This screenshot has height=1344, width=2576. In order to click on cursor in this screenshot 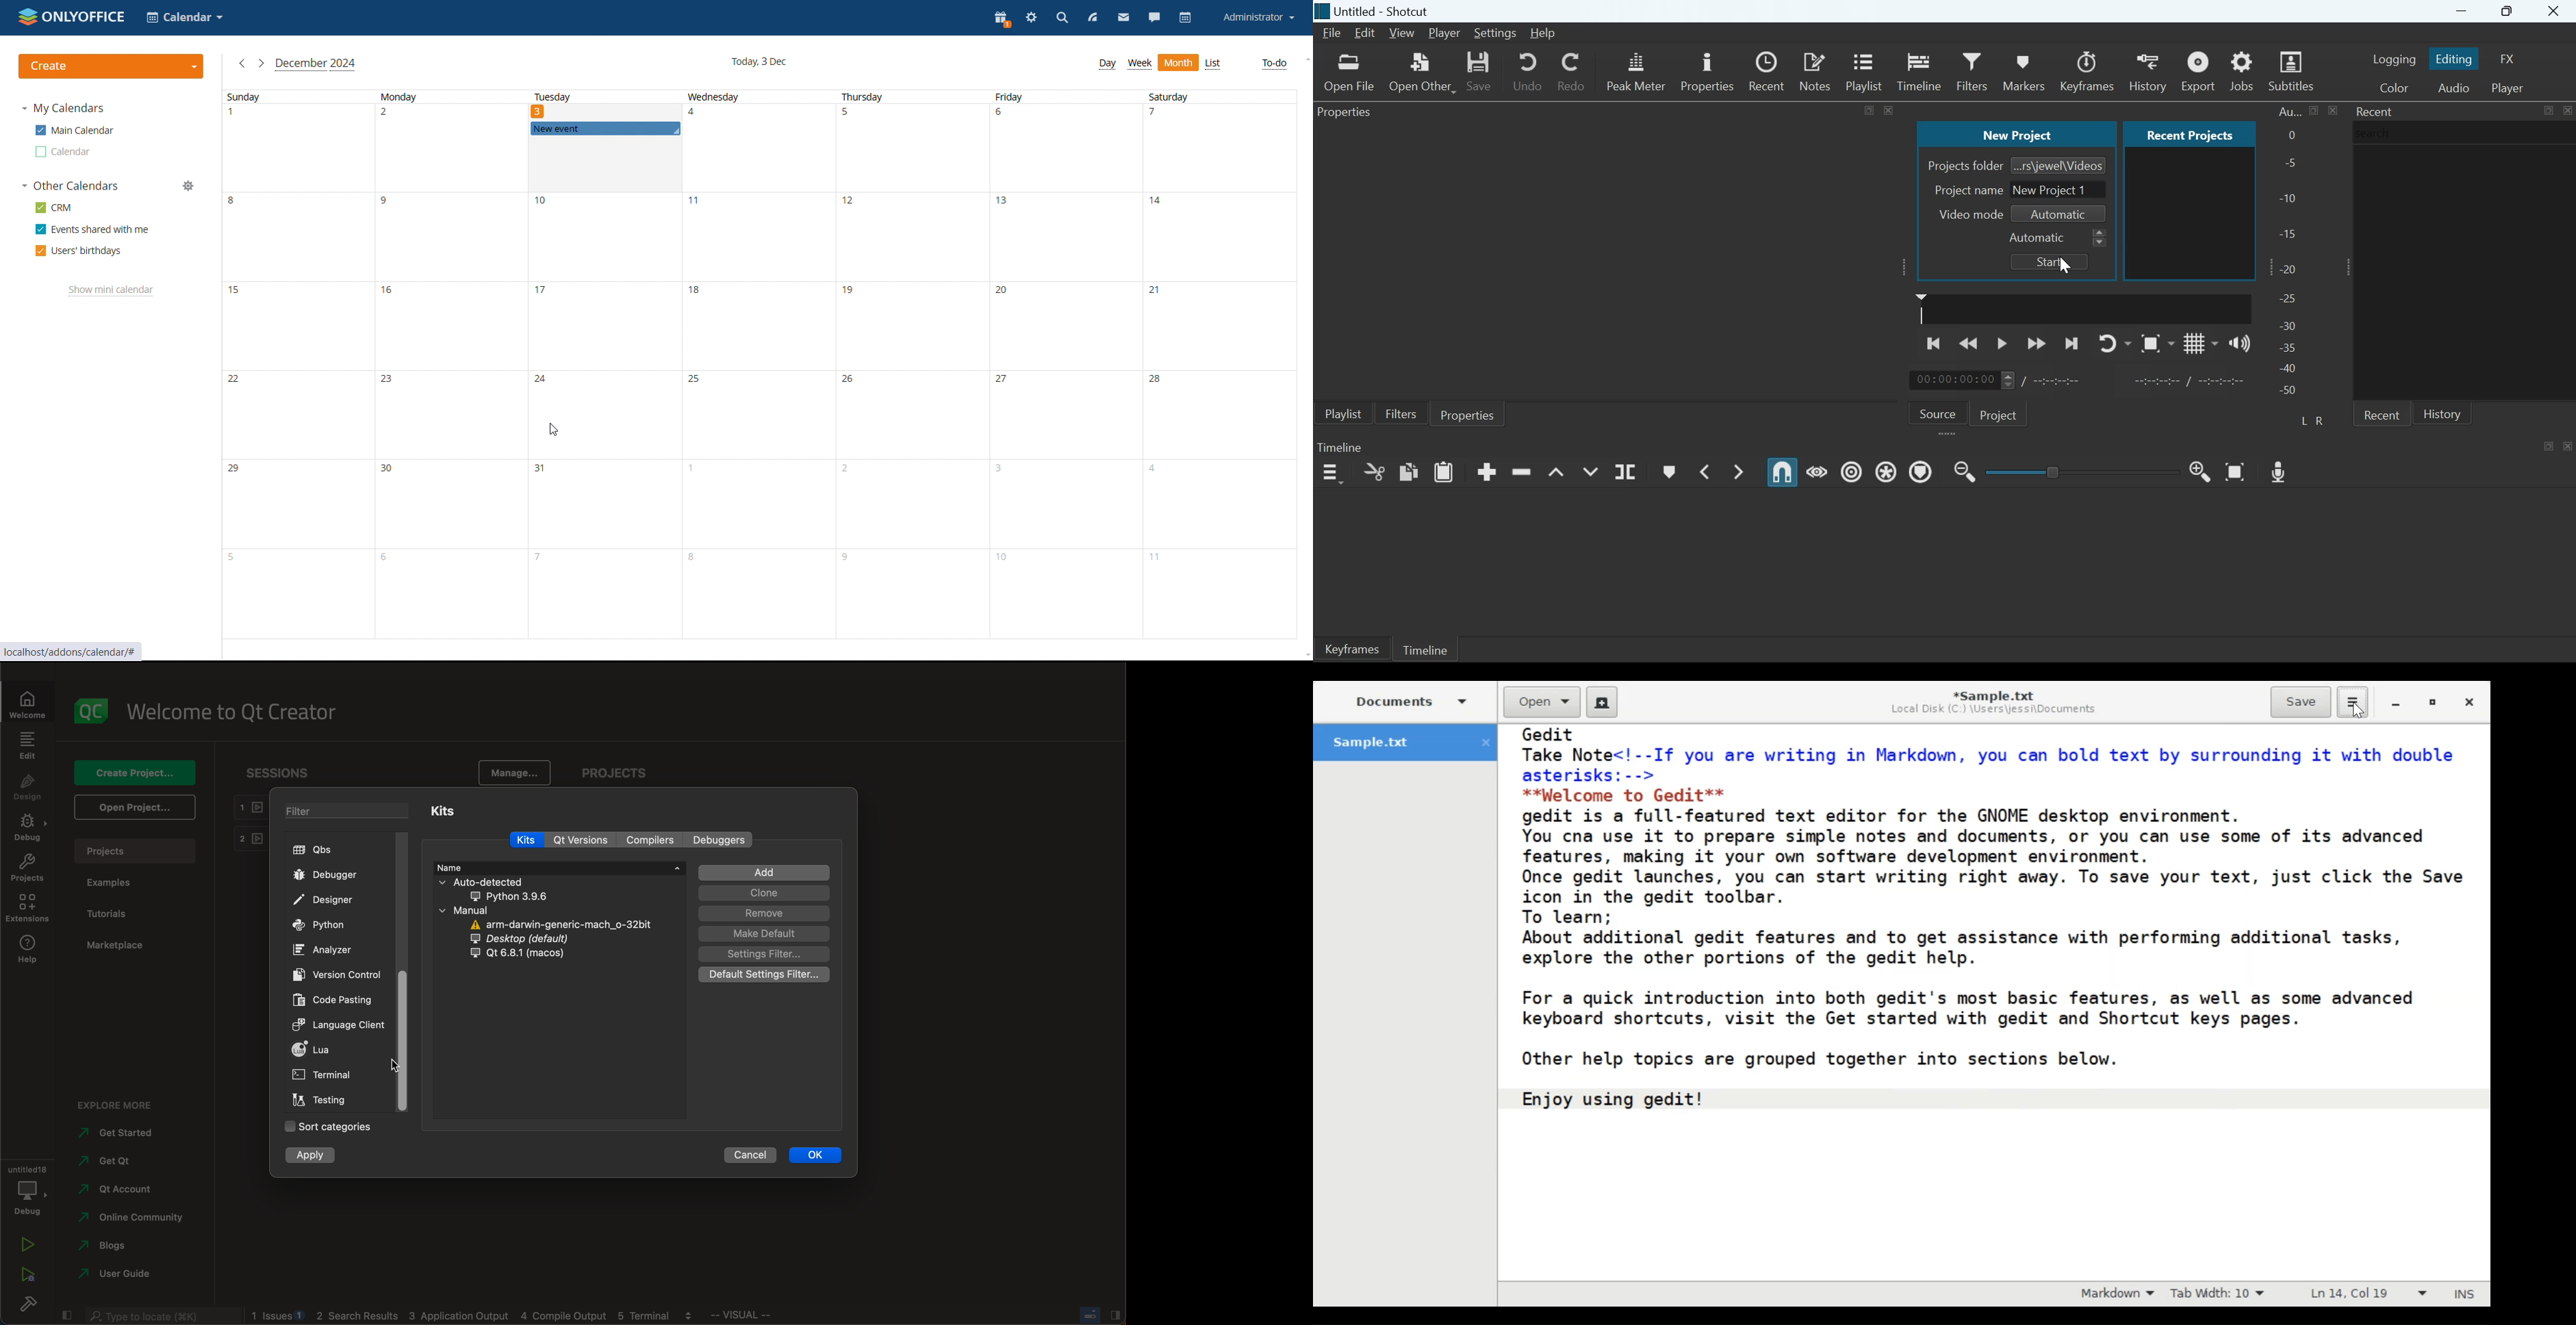, I will do `click(553, 430)`.